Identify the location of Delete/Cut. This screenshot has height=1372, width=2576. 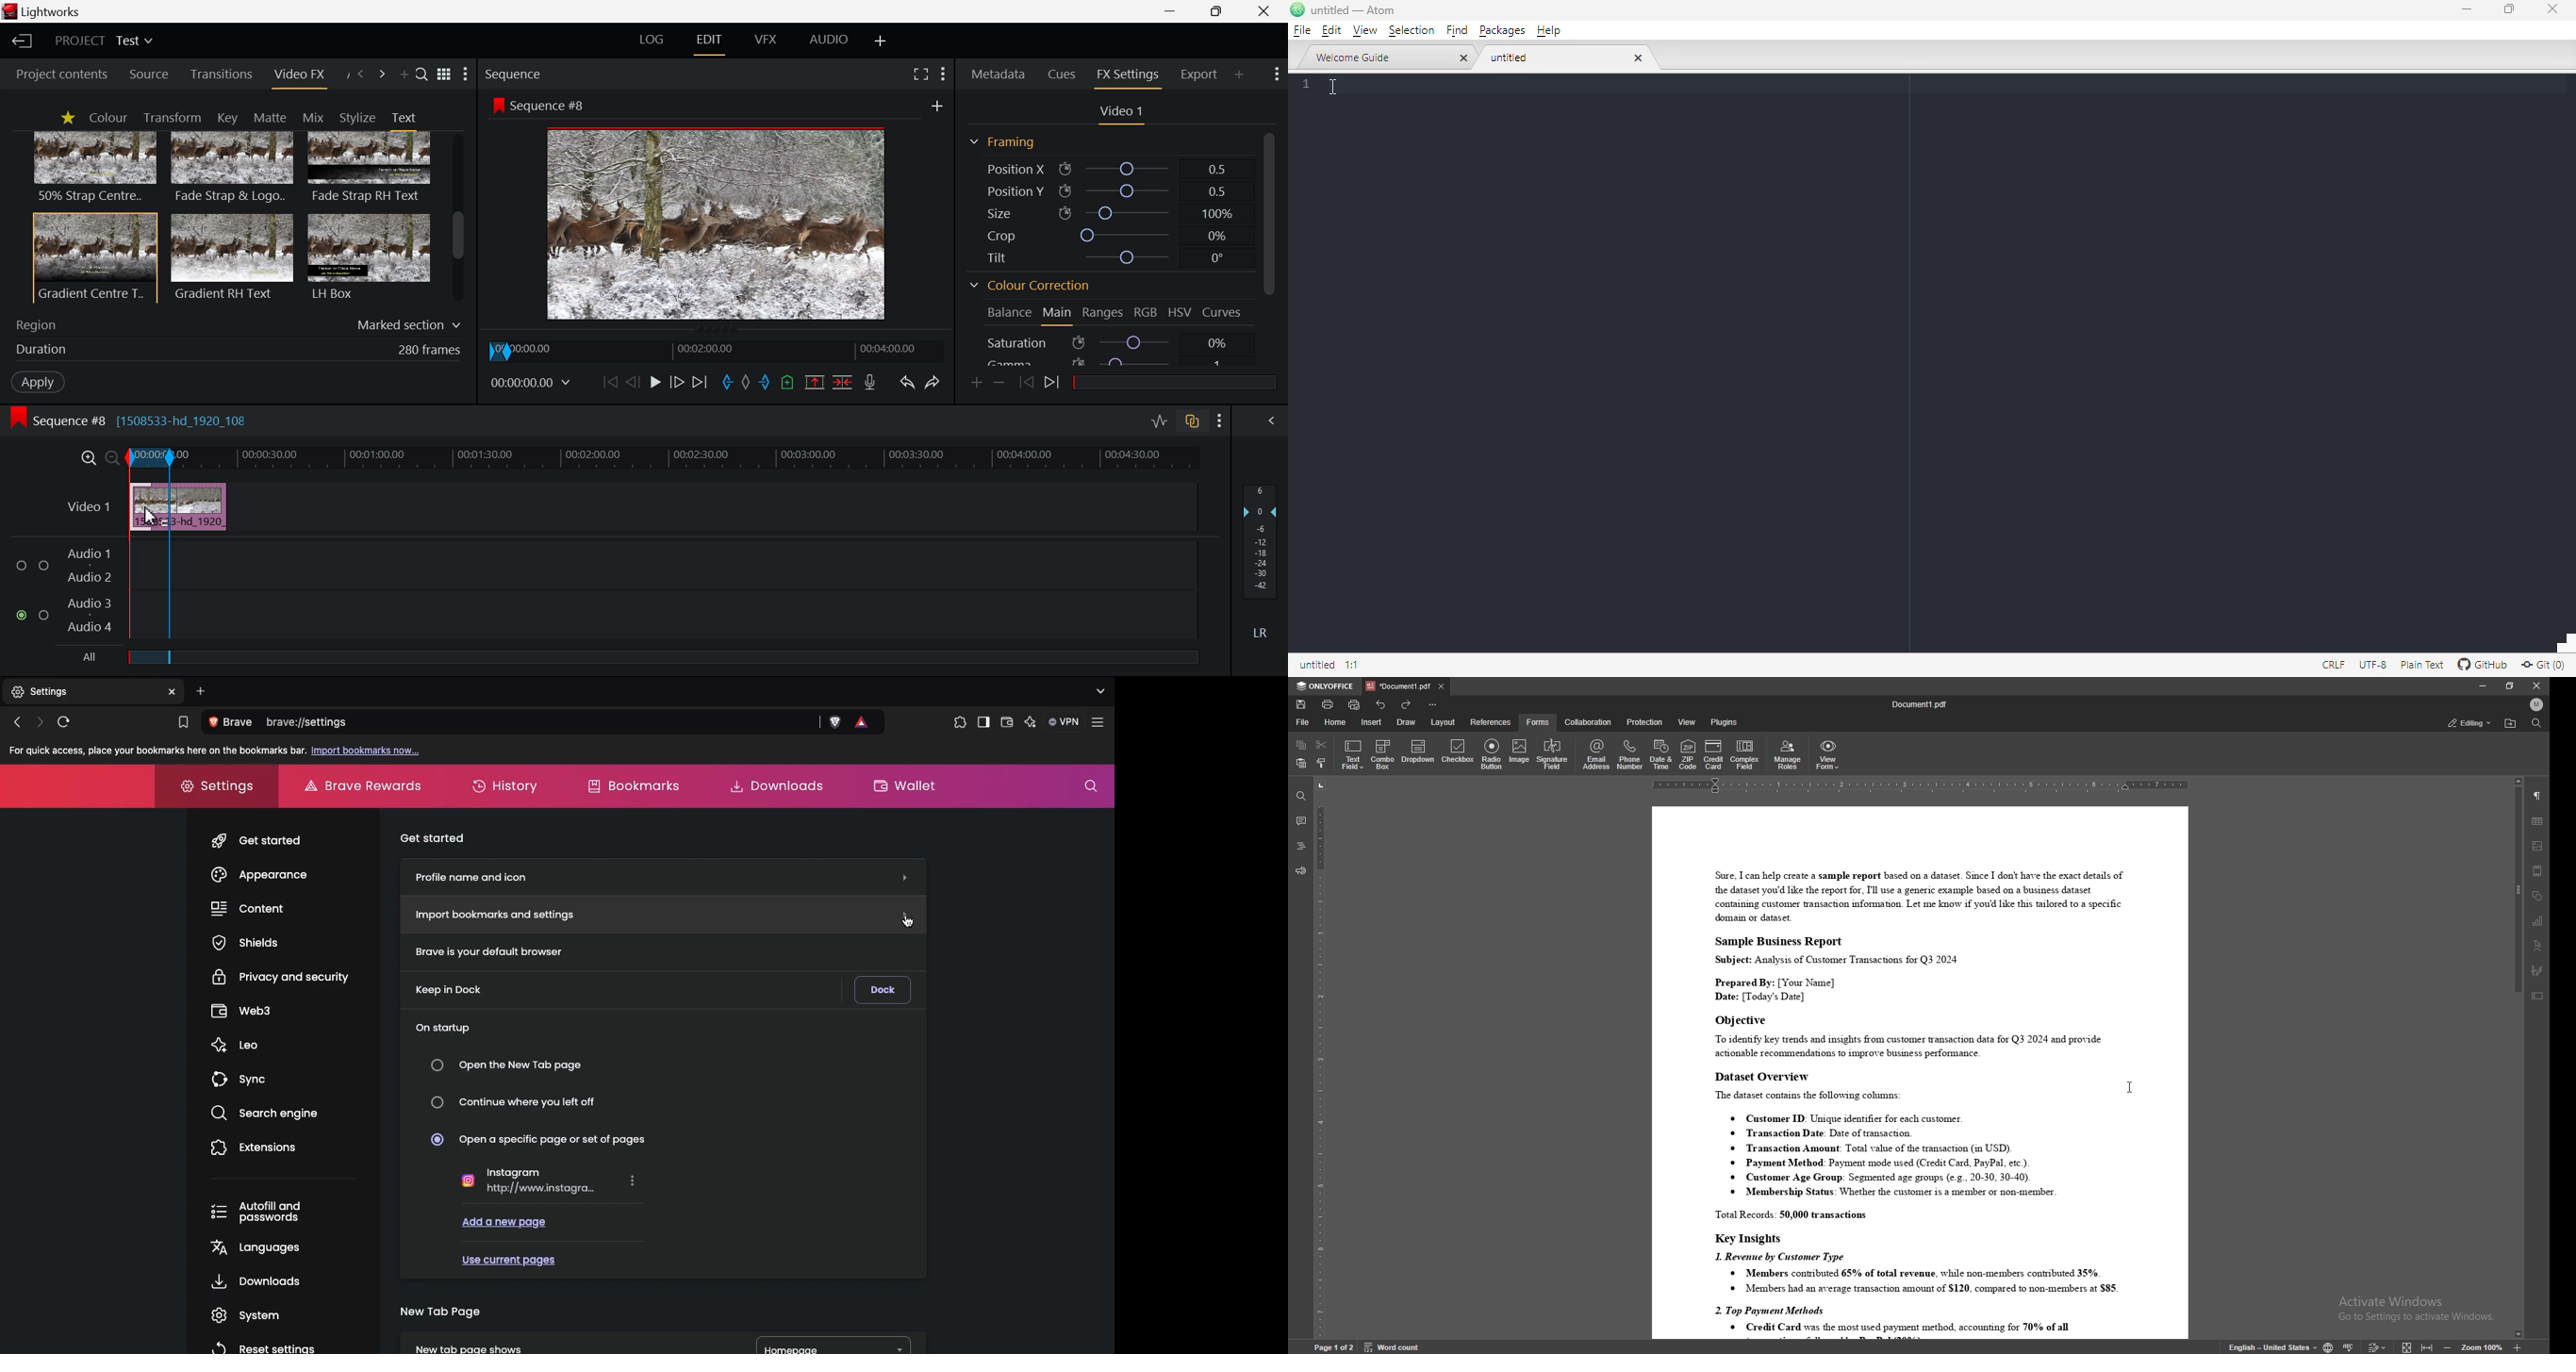
(843, 384).